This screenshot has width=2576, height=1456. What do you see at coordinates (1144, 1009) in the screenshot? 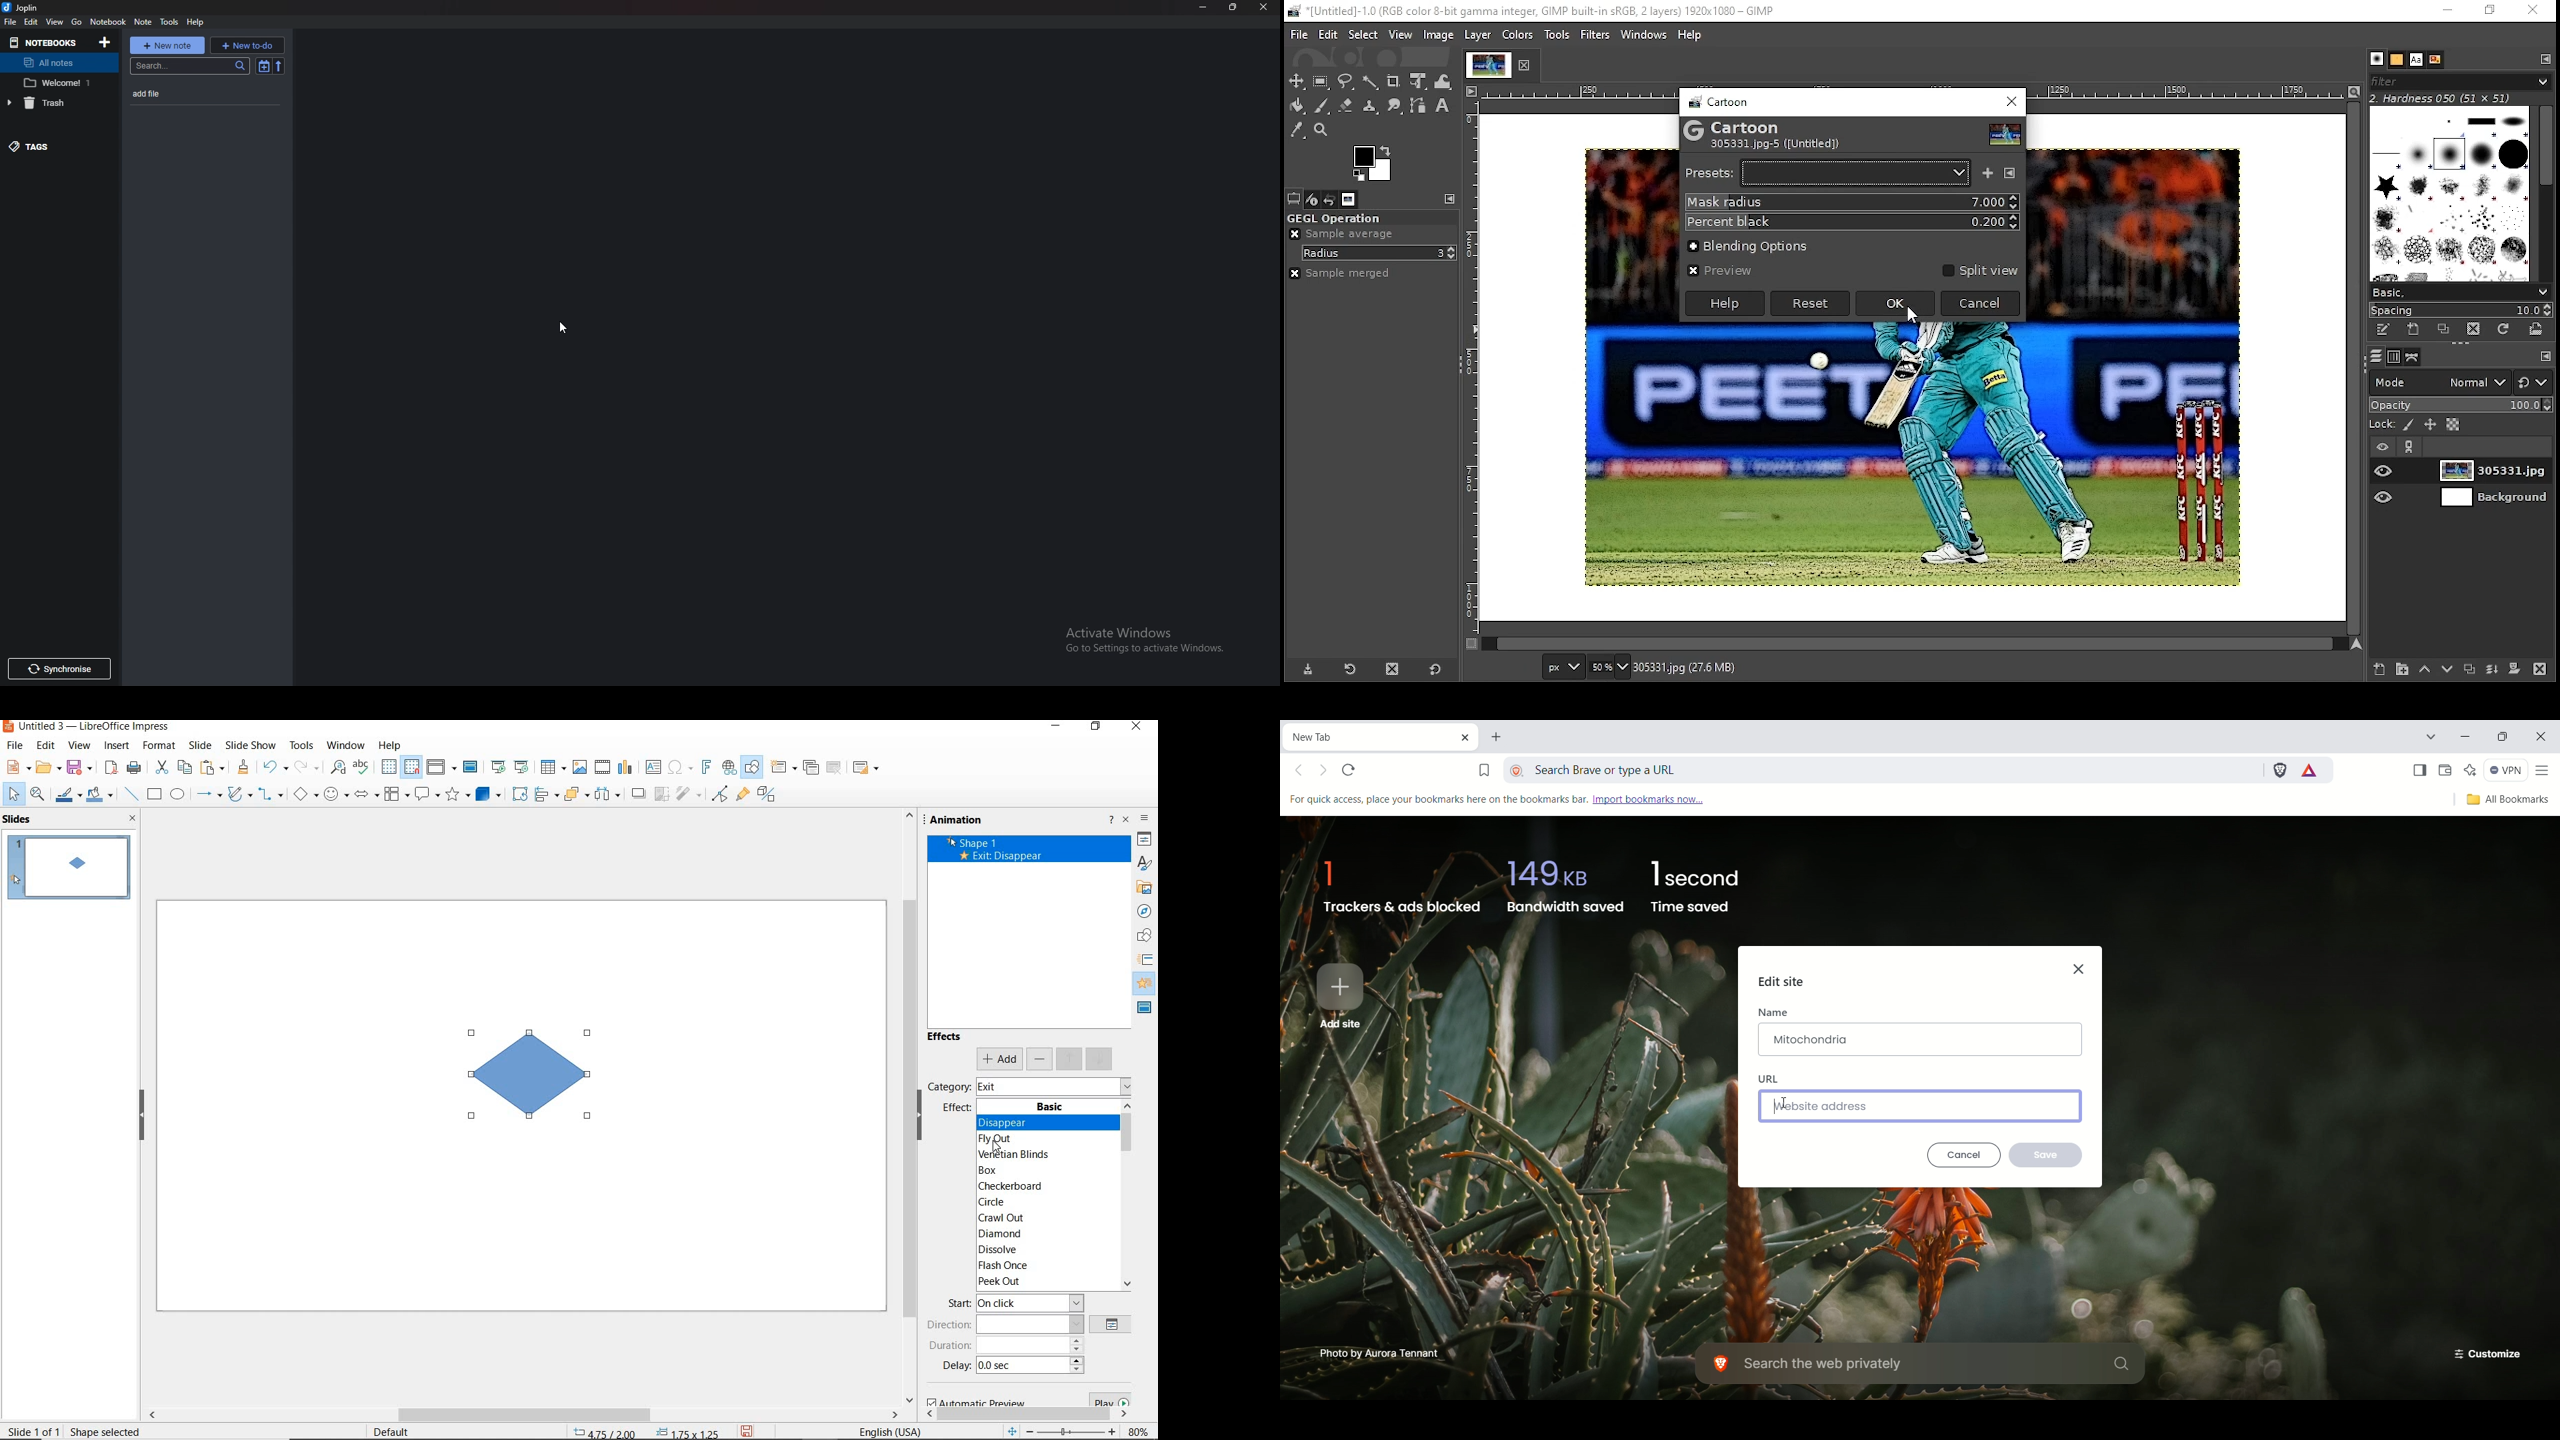
I see `master slide` at bounding box center [1144, 1009].